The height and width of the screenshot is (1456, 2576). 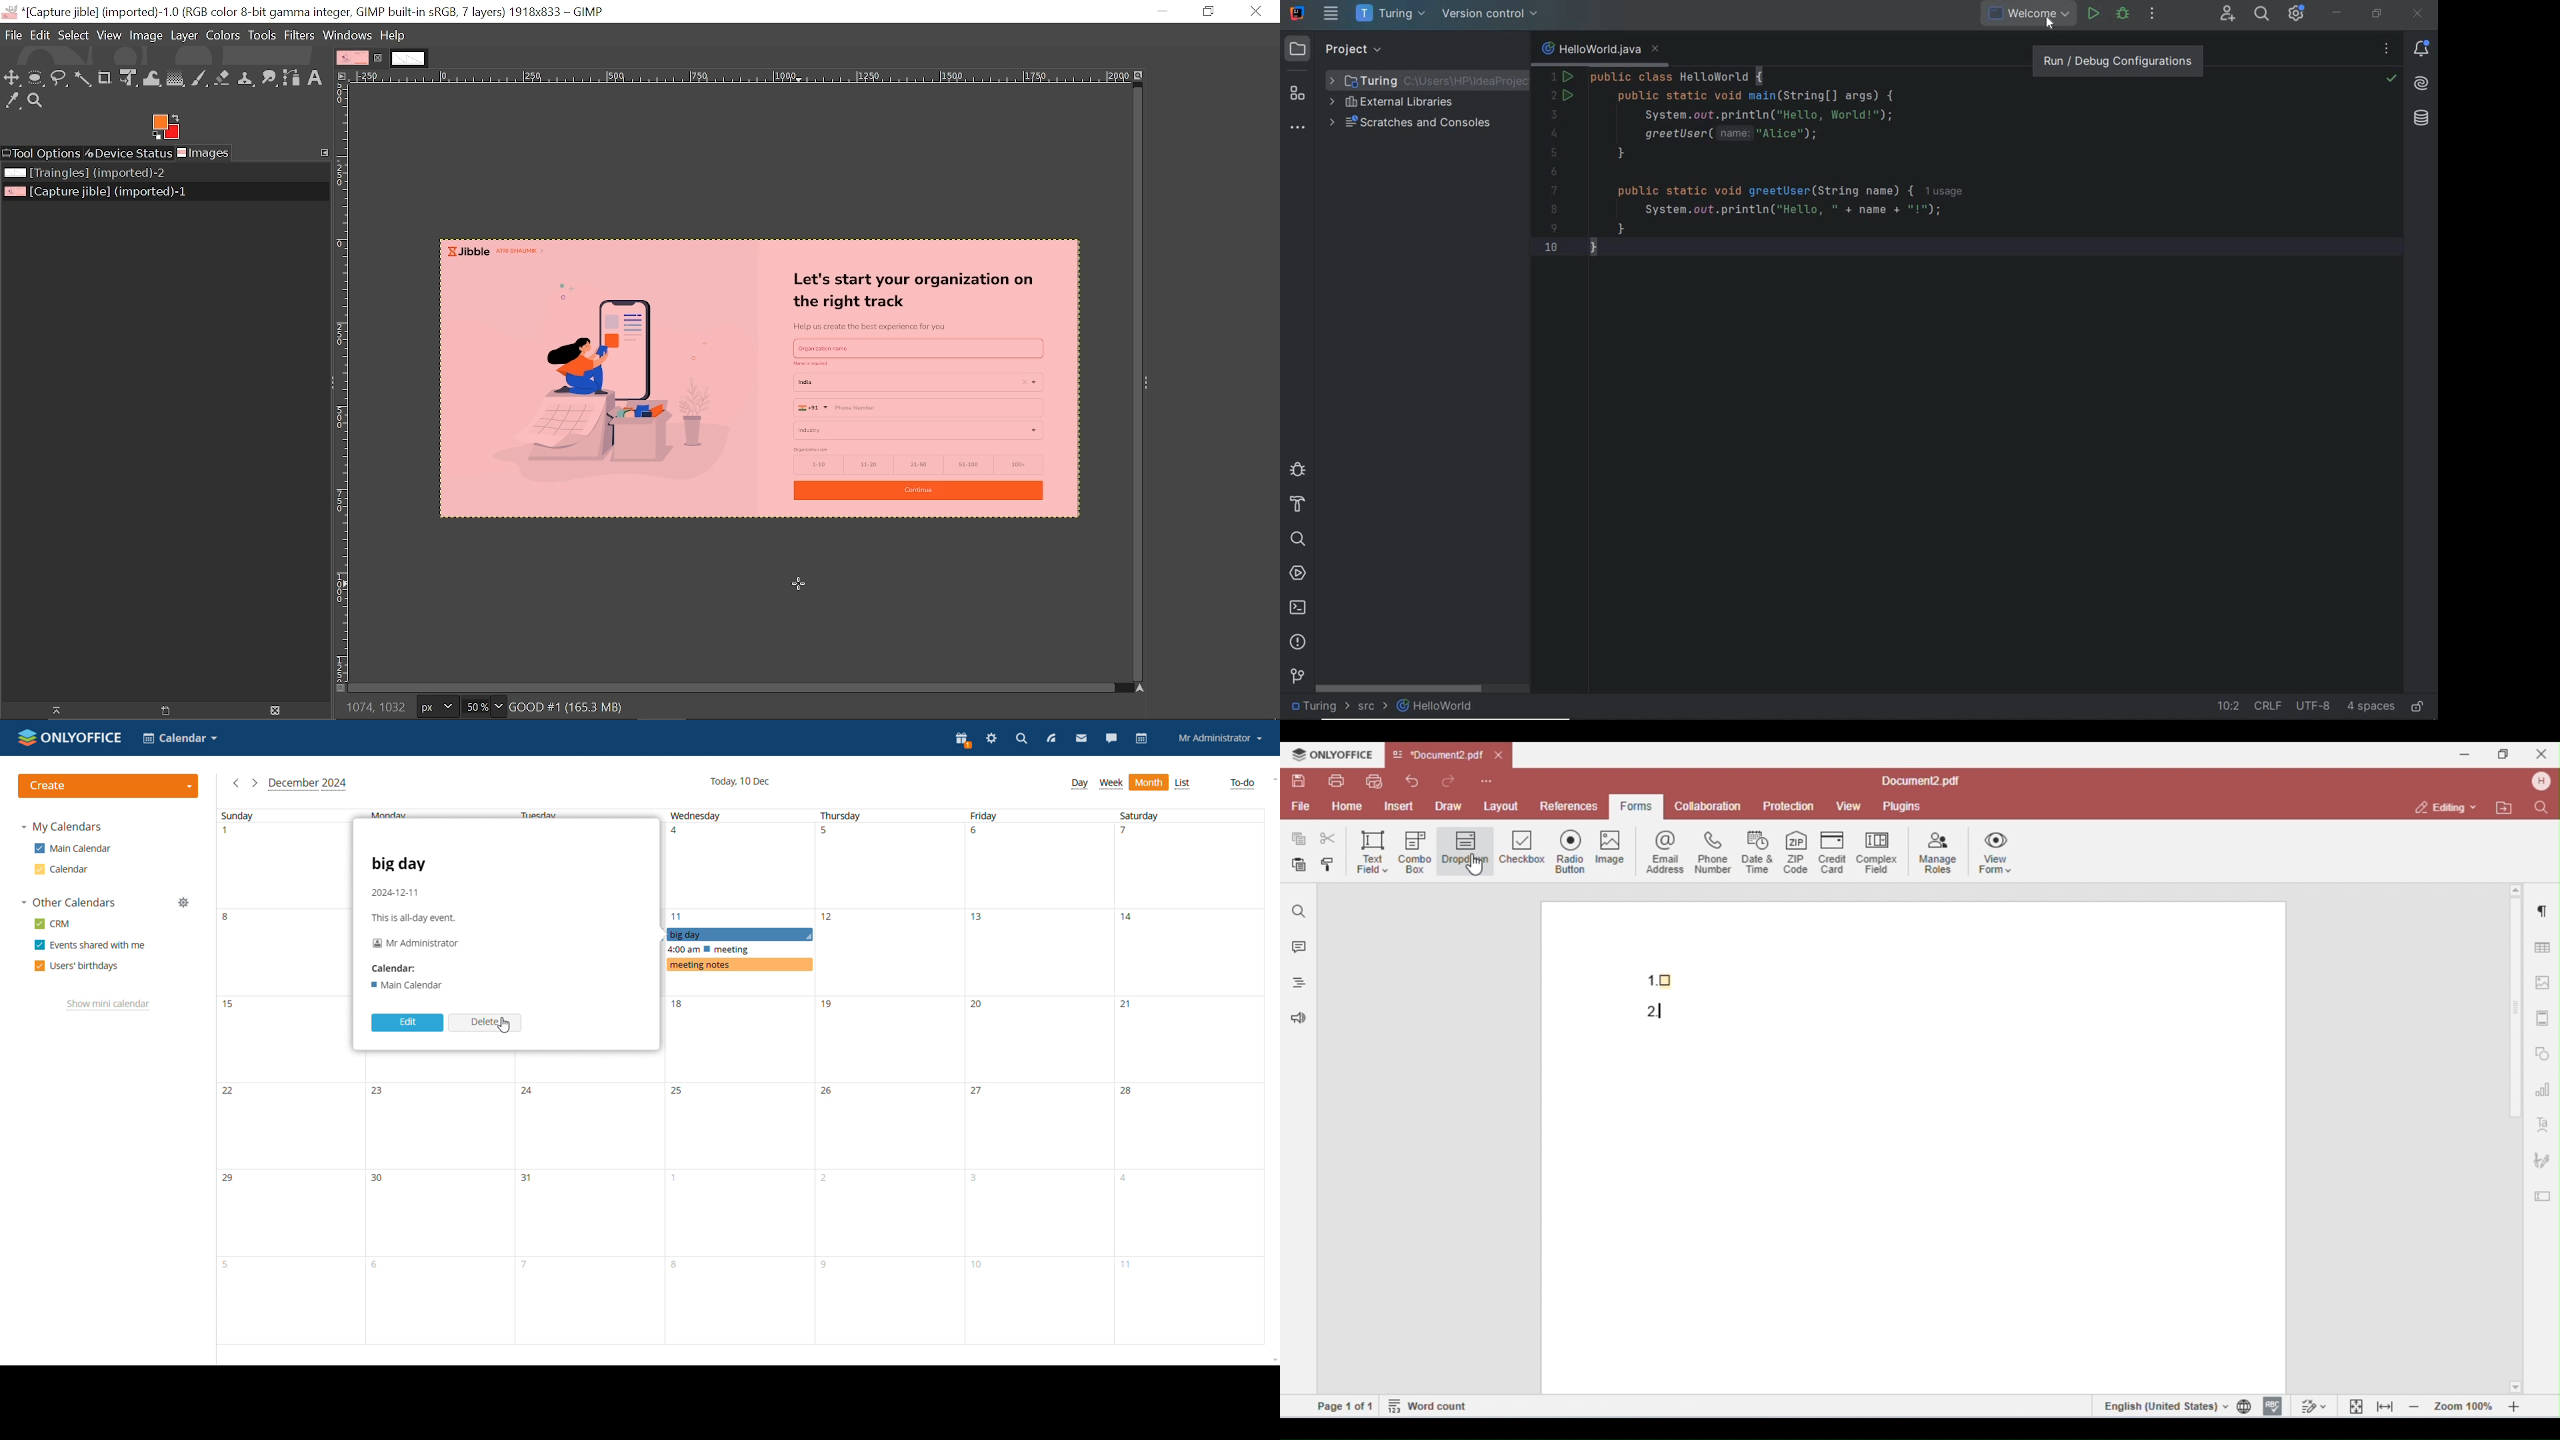 I want to click on services, so click(x=1298, y=574).